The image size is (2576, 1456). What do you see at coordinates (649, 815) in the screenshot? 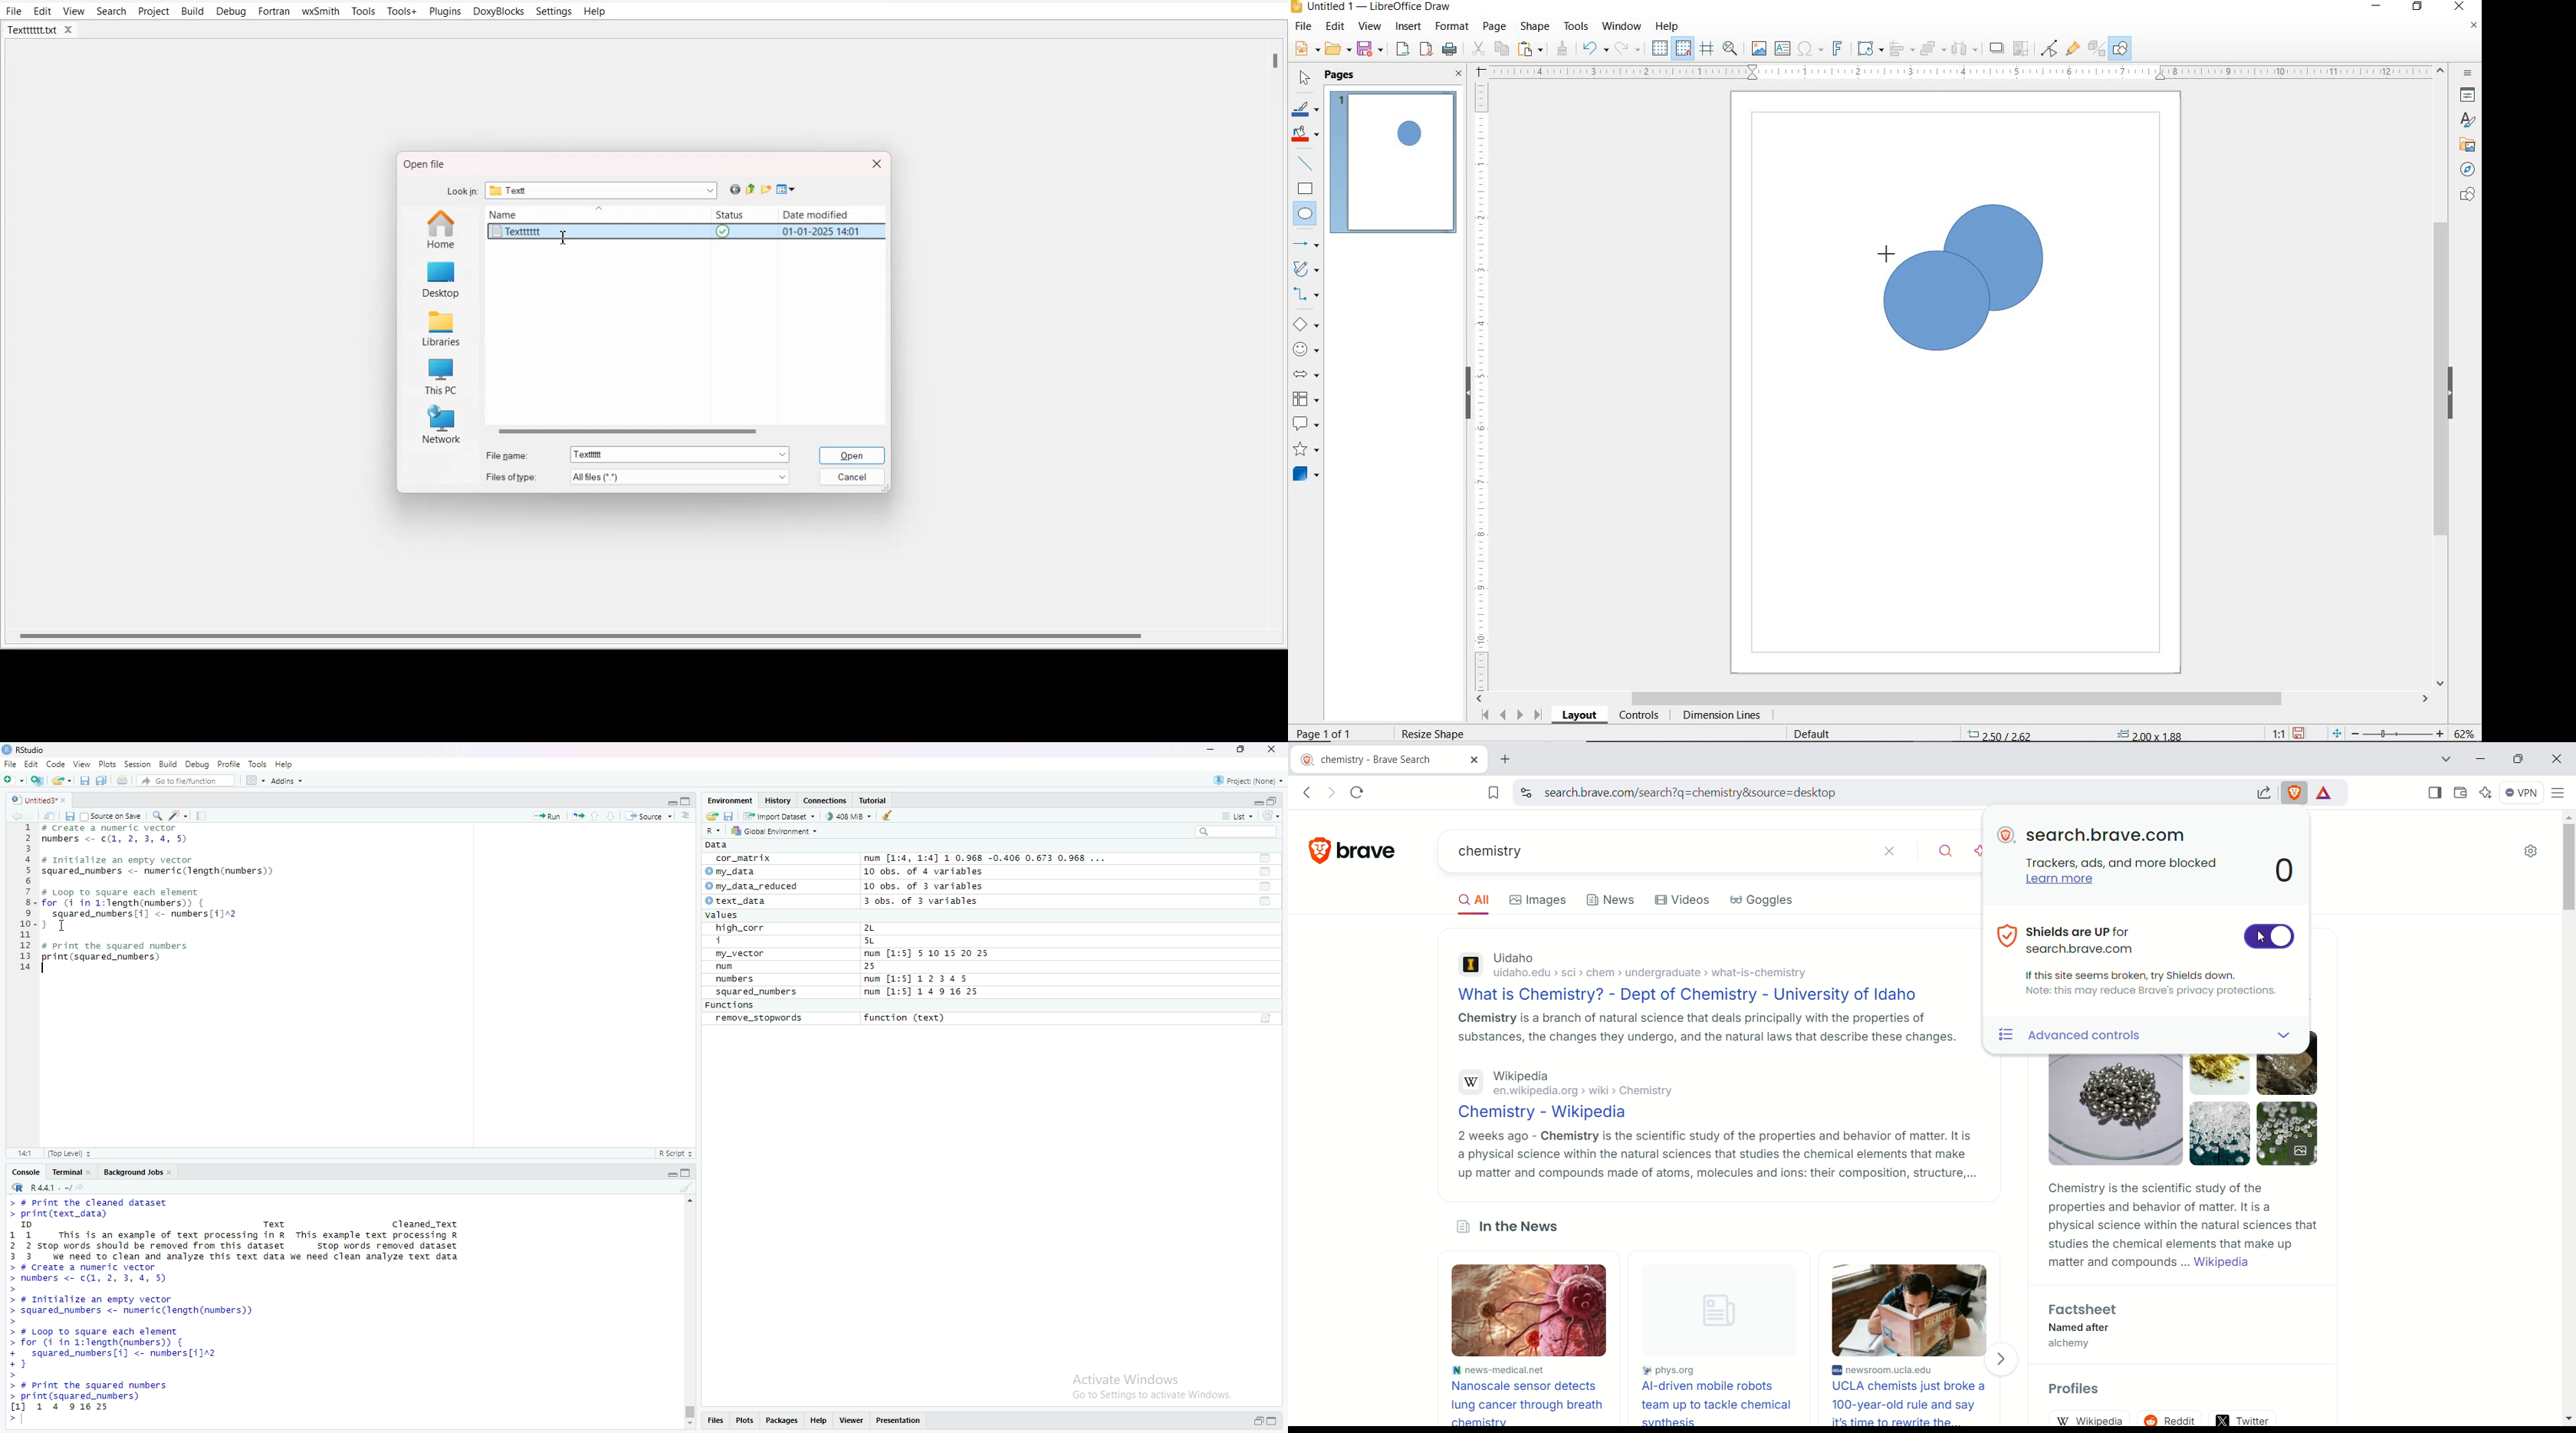
I see `Source` at bounding box center [649, 815].